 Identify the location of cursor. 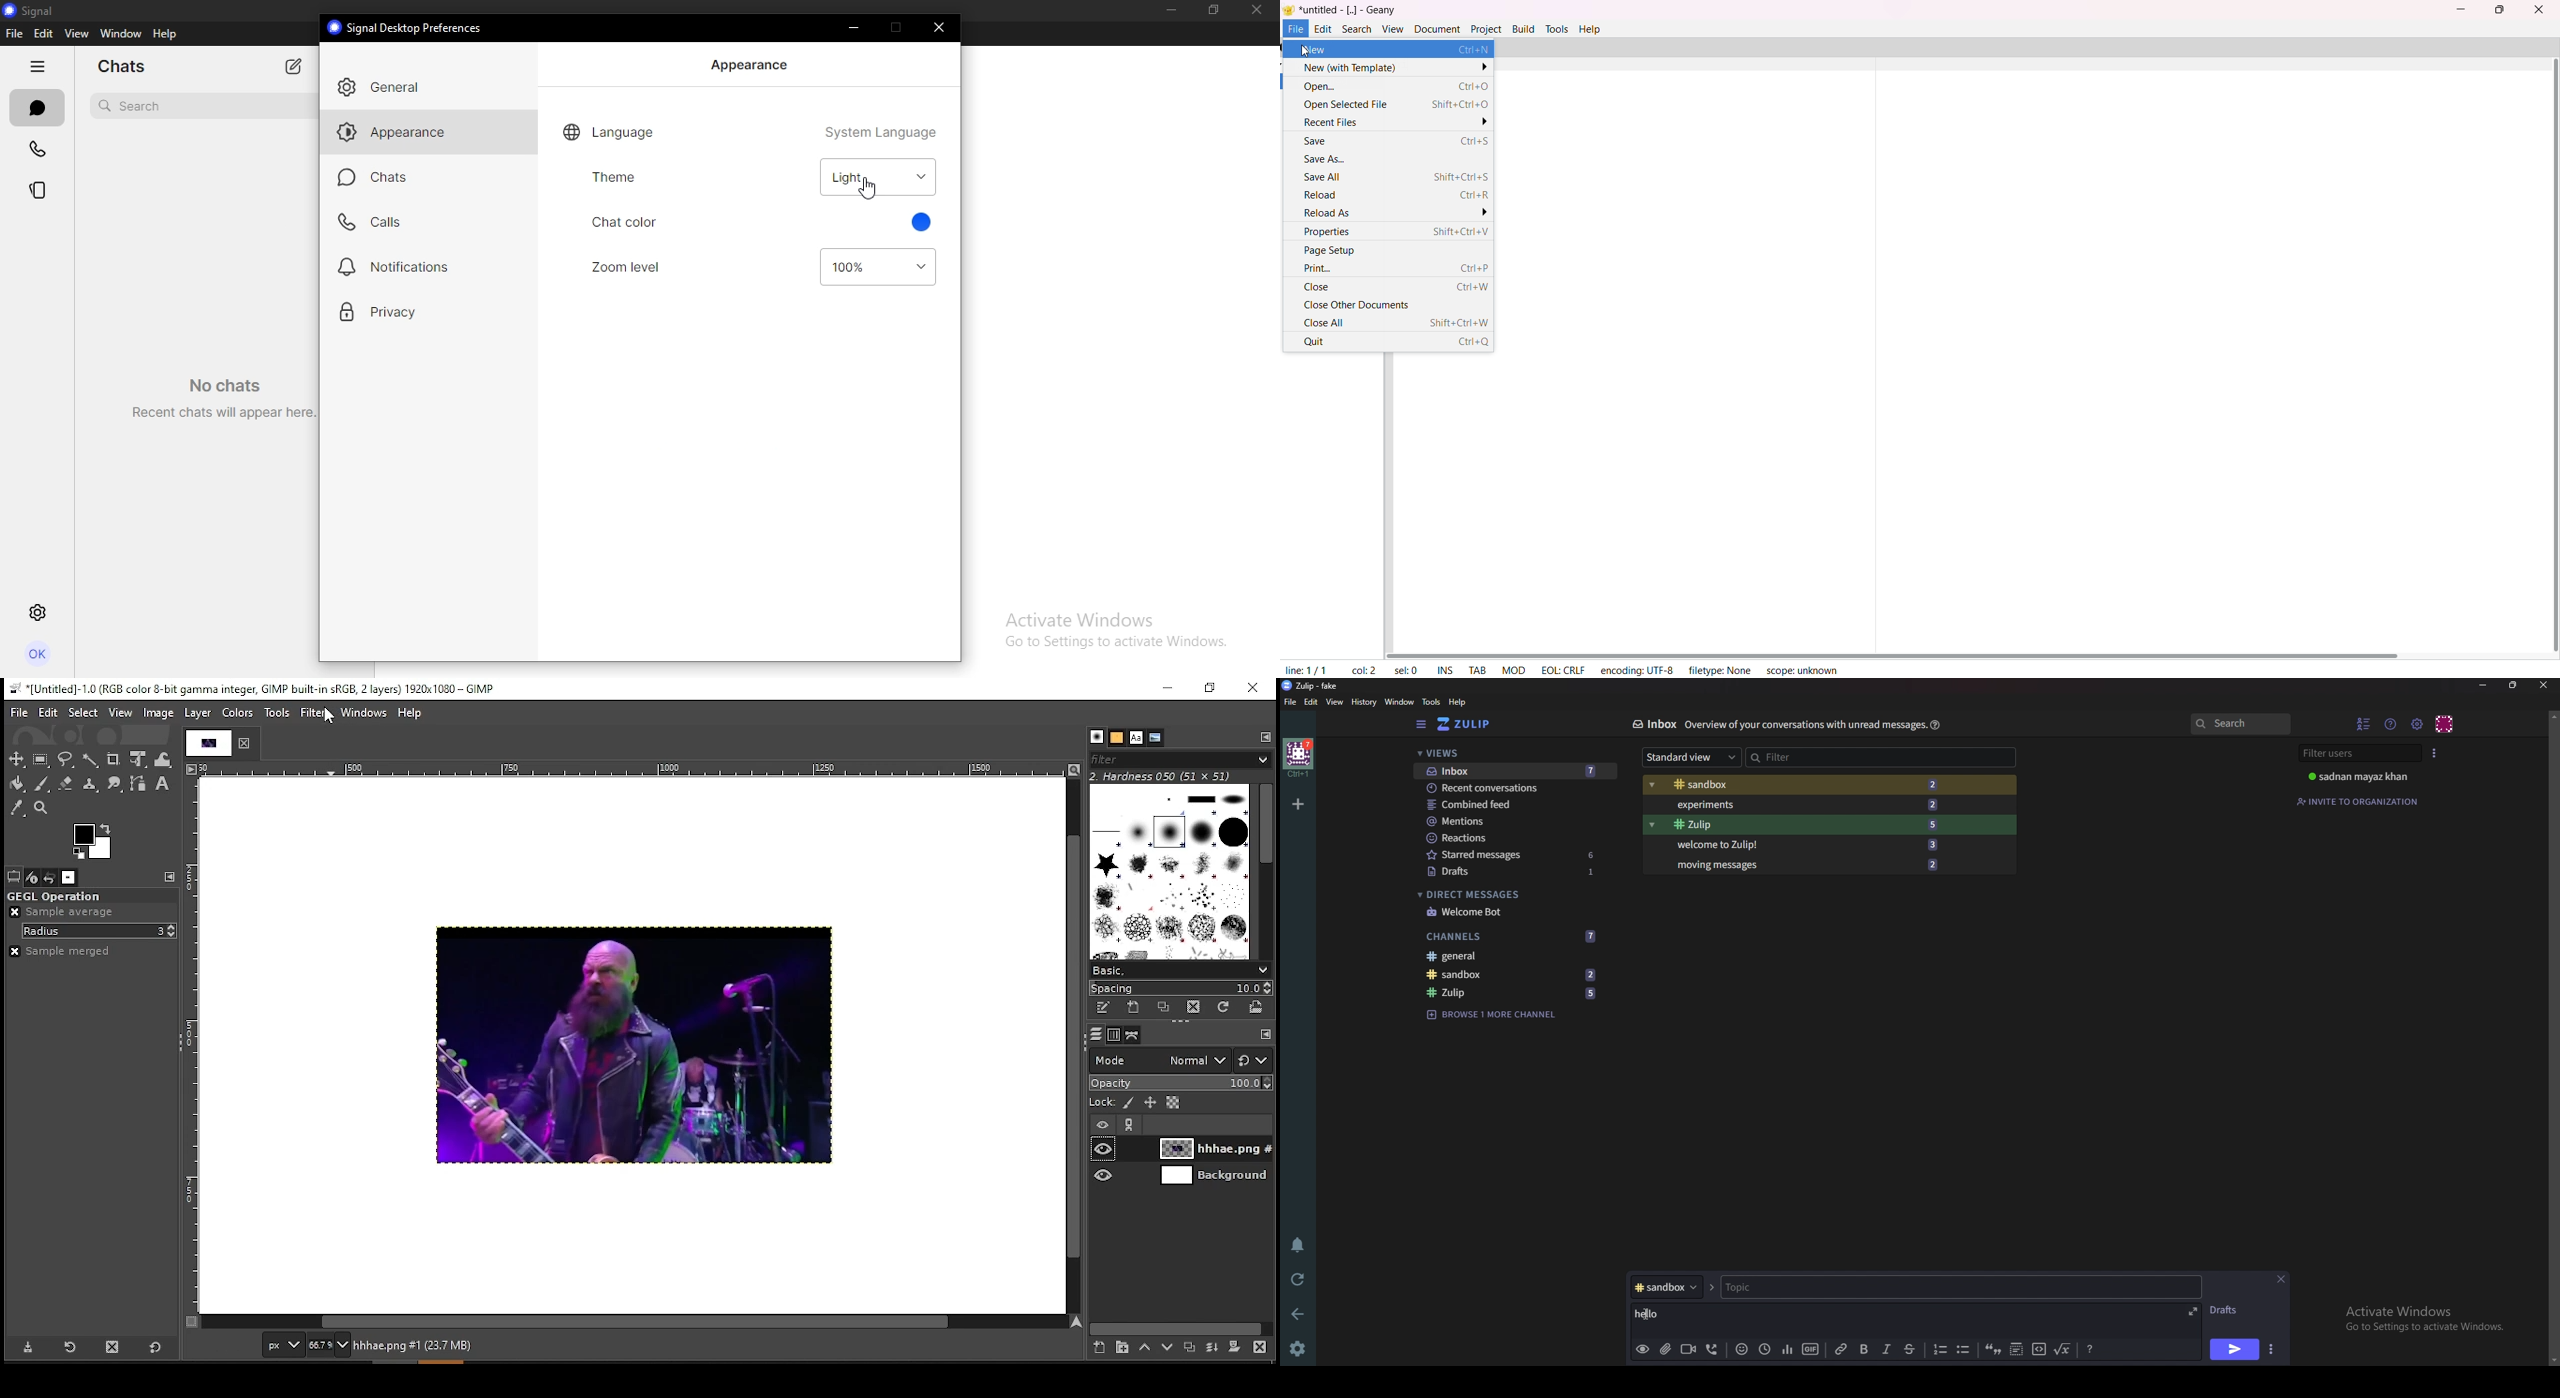
(1307, 54).